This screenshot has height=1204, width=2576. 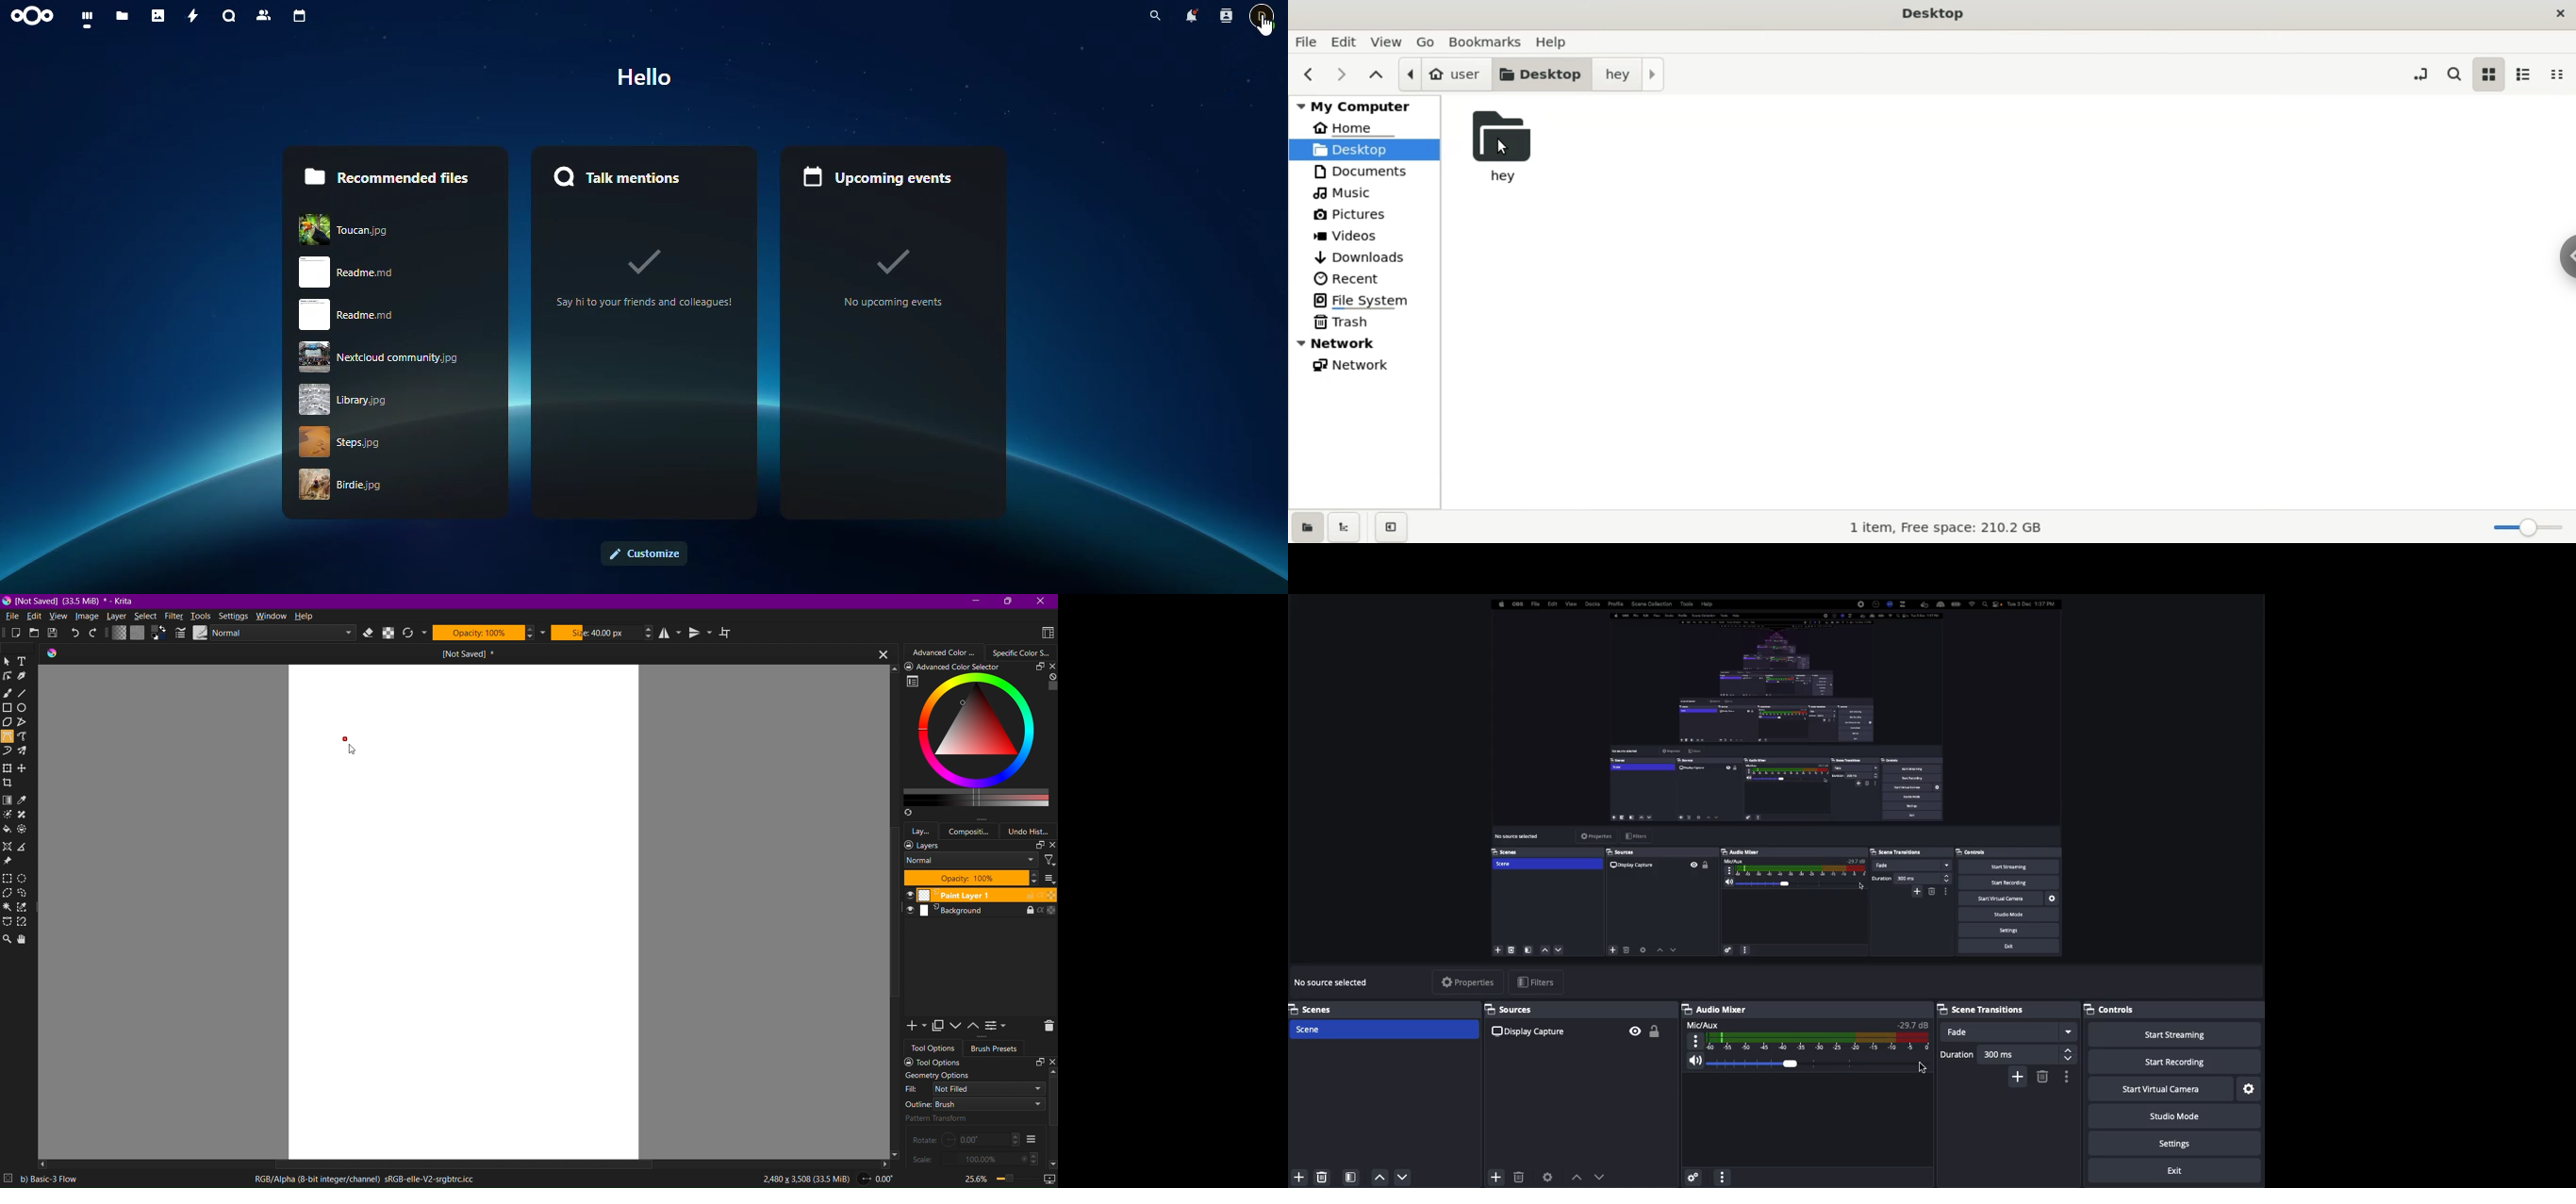 I want to click on Close, so click(x=878, y=654).